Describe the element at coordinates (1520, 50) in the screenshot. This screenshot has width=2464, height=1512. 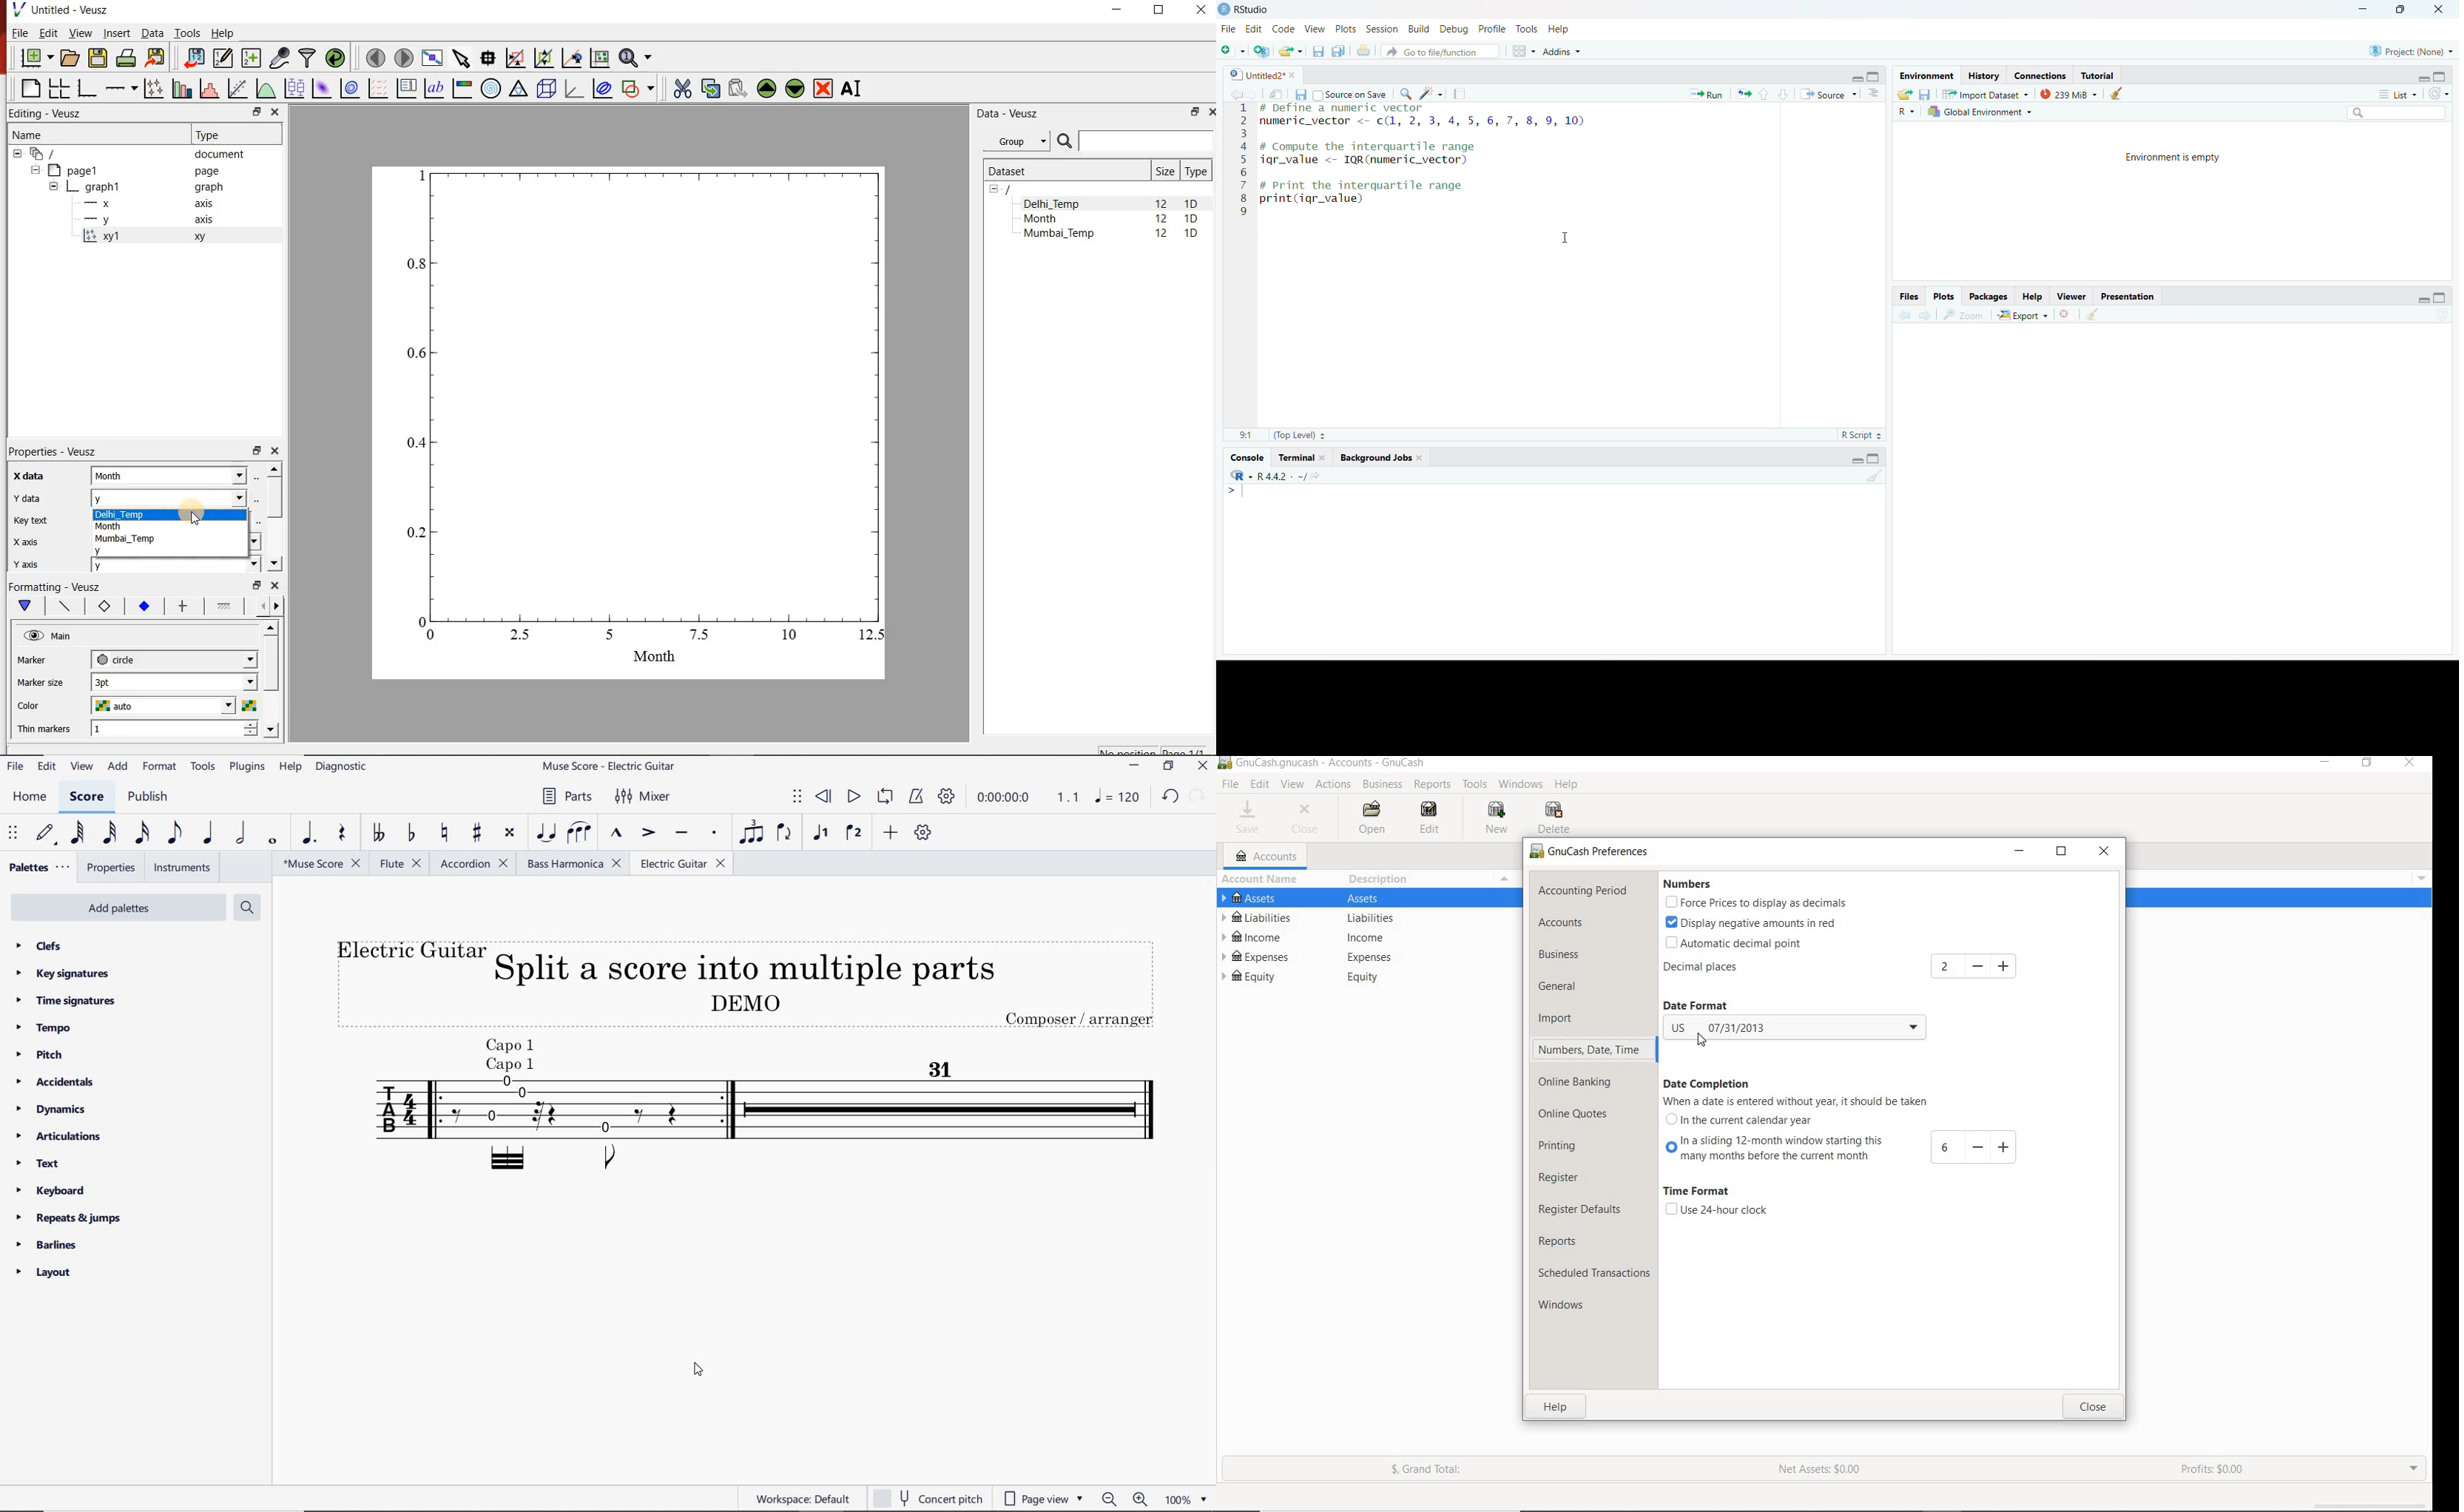
I see `Workspace panes` at that location.